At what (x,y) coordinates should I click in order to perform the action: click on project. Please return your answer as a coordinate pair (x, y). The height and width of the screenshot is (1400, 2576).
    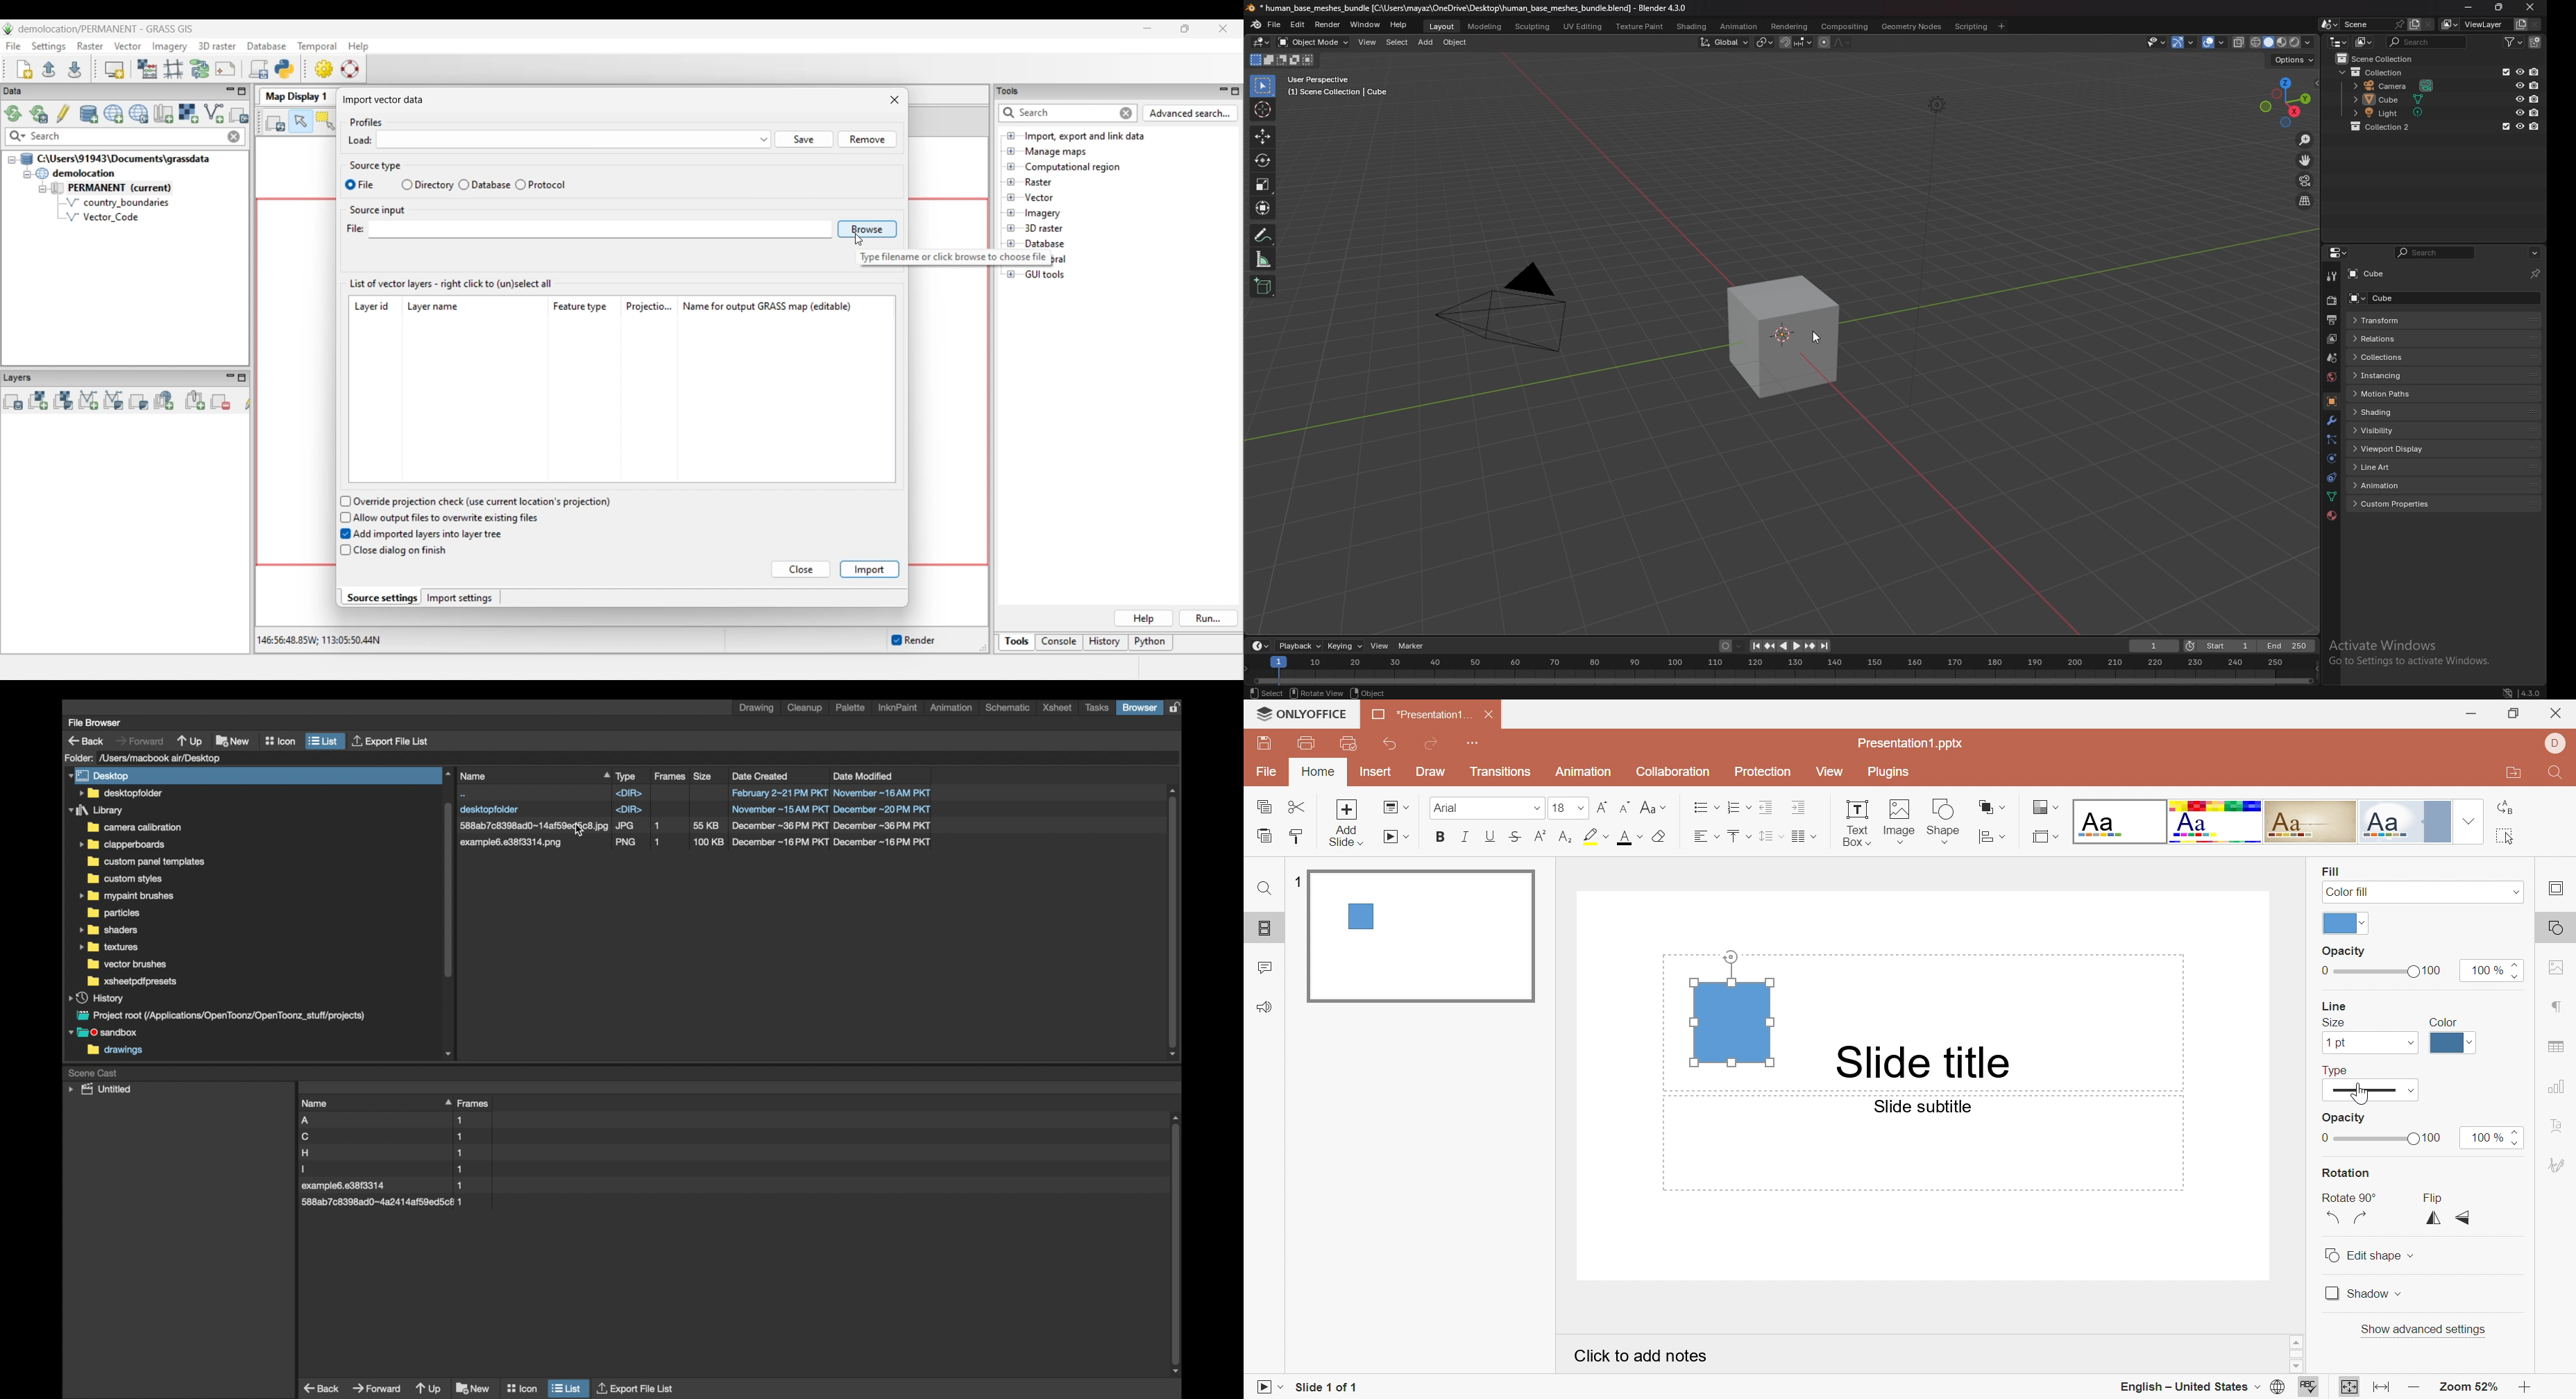
    Looking at the image, I should click on (218, 1016).